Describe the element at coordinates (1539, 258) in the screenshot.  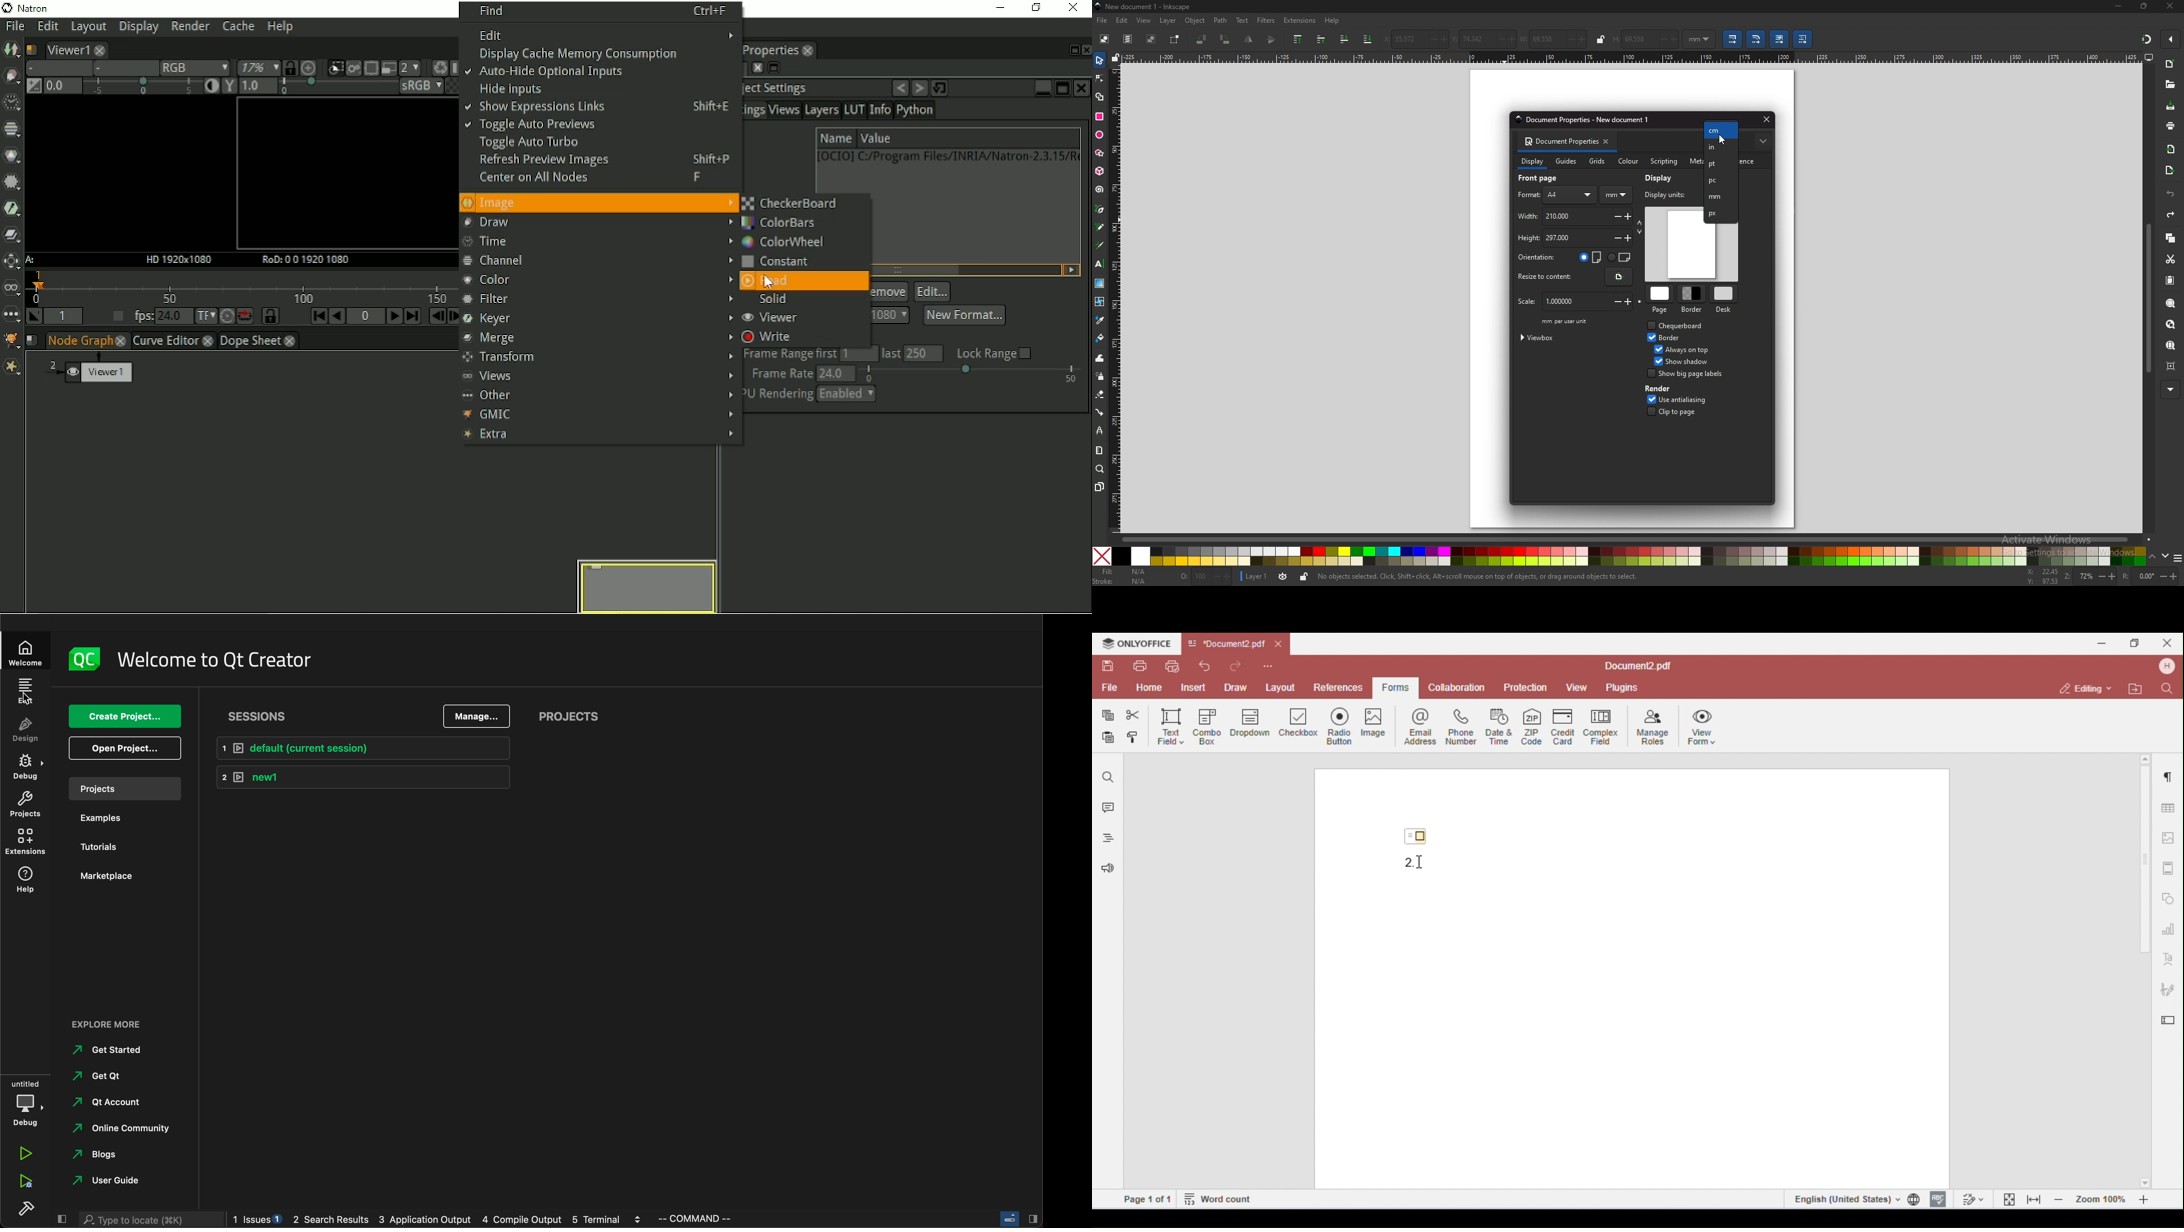
I see `orientation` at that location.